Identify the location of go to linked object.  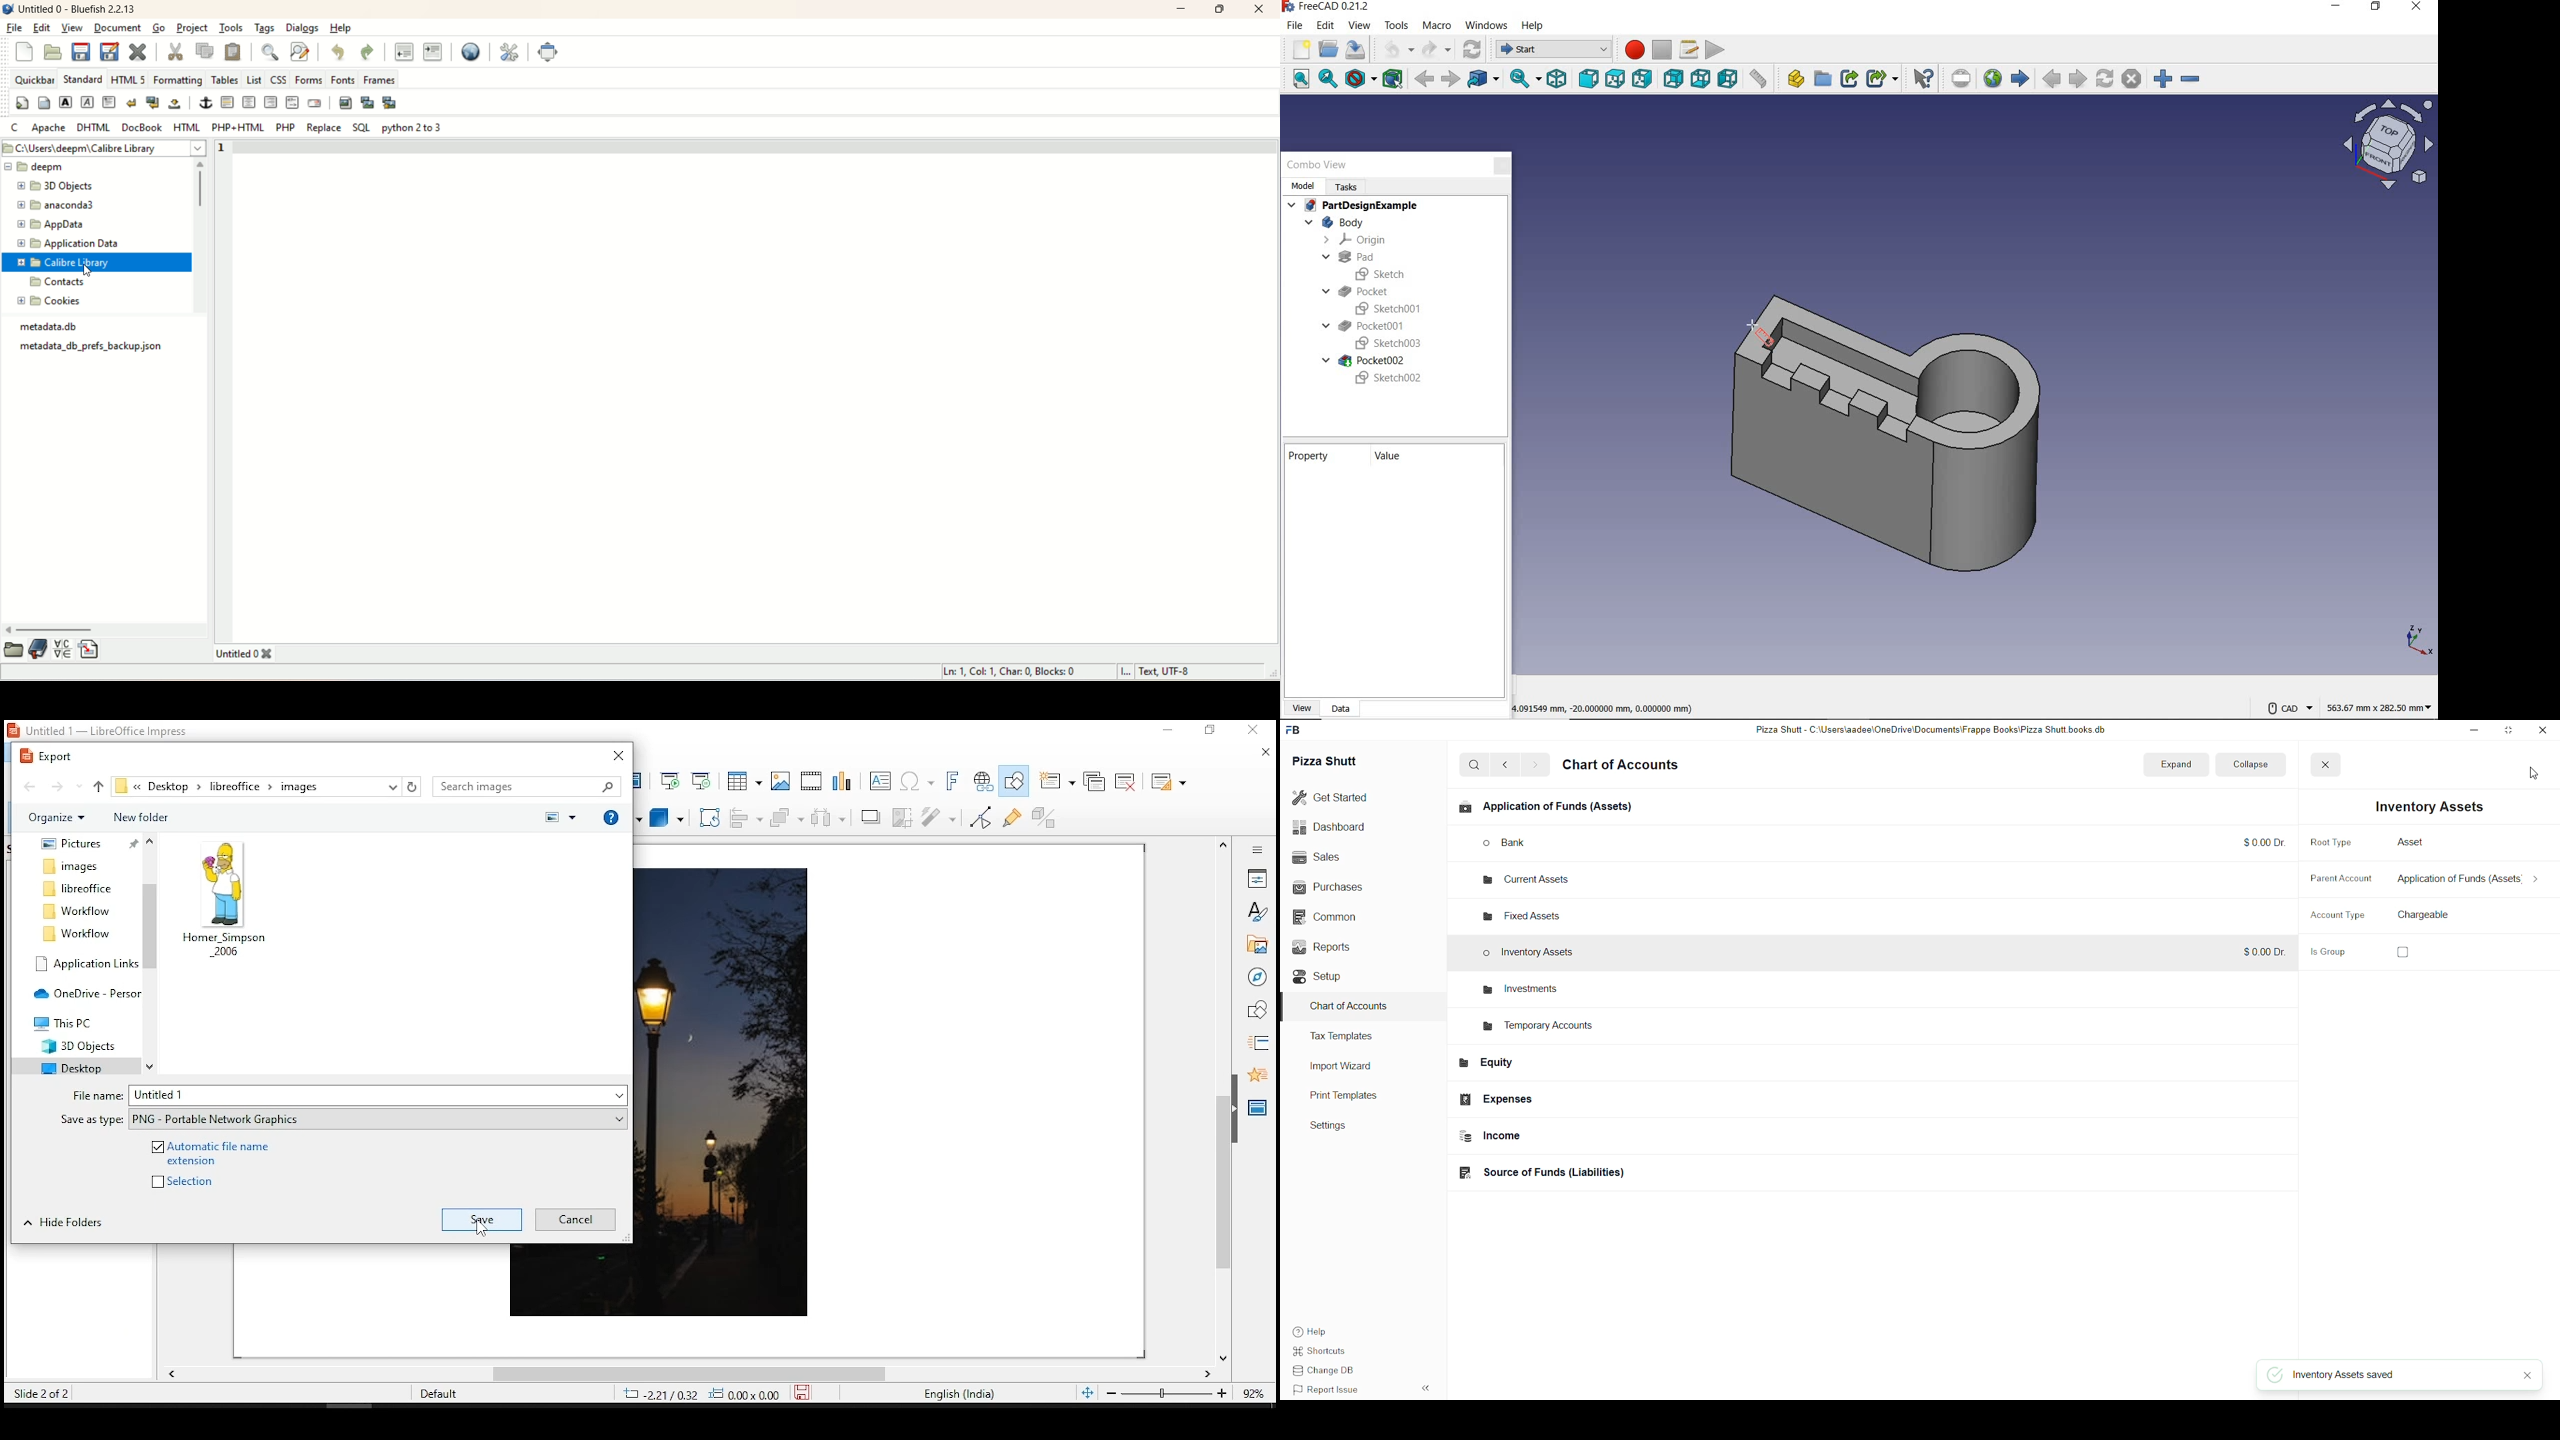
(1483, 79).